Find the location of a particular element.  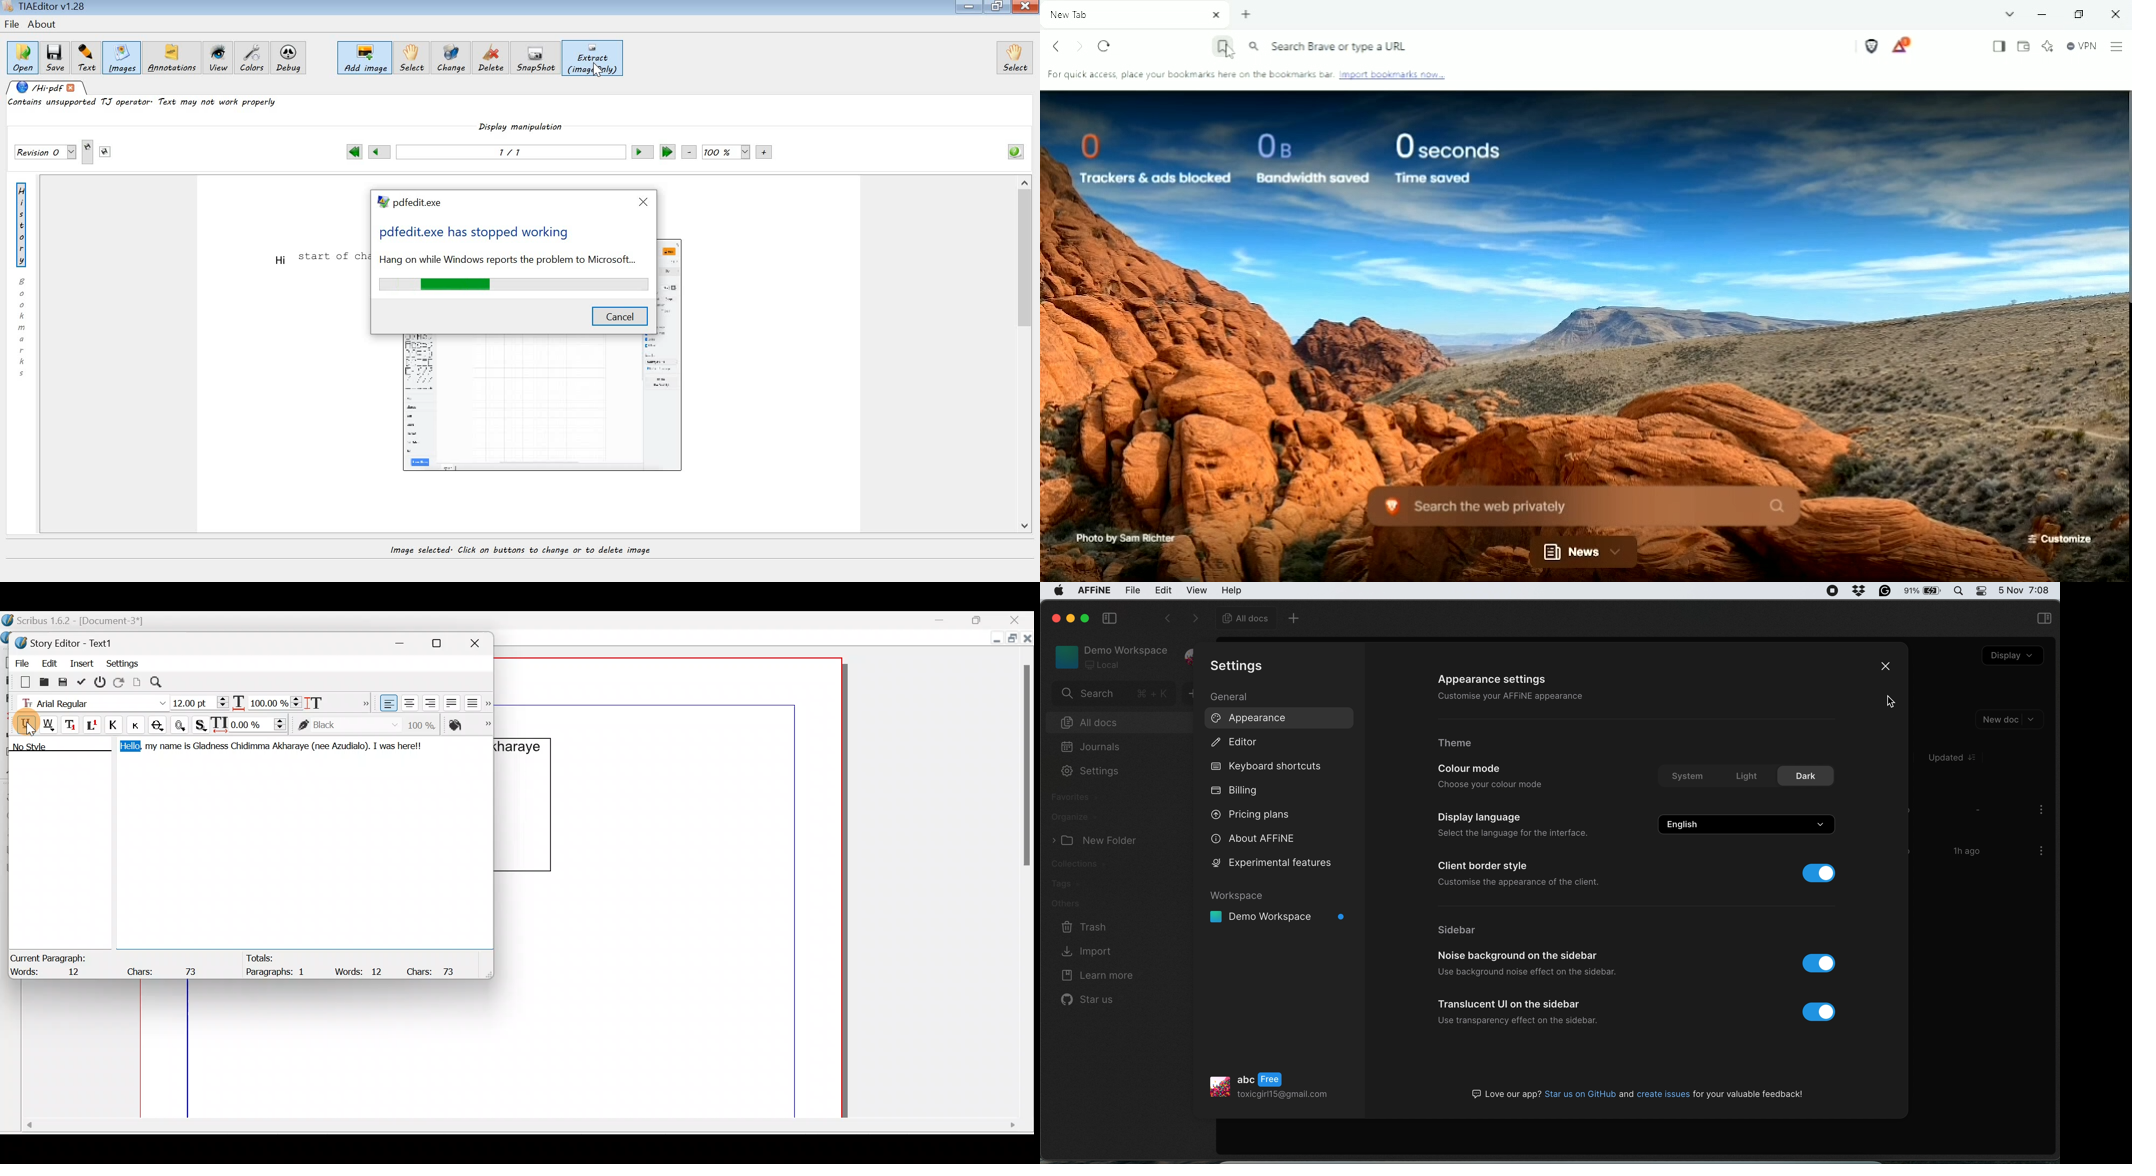

control center is located at coordinates (1985, 592).